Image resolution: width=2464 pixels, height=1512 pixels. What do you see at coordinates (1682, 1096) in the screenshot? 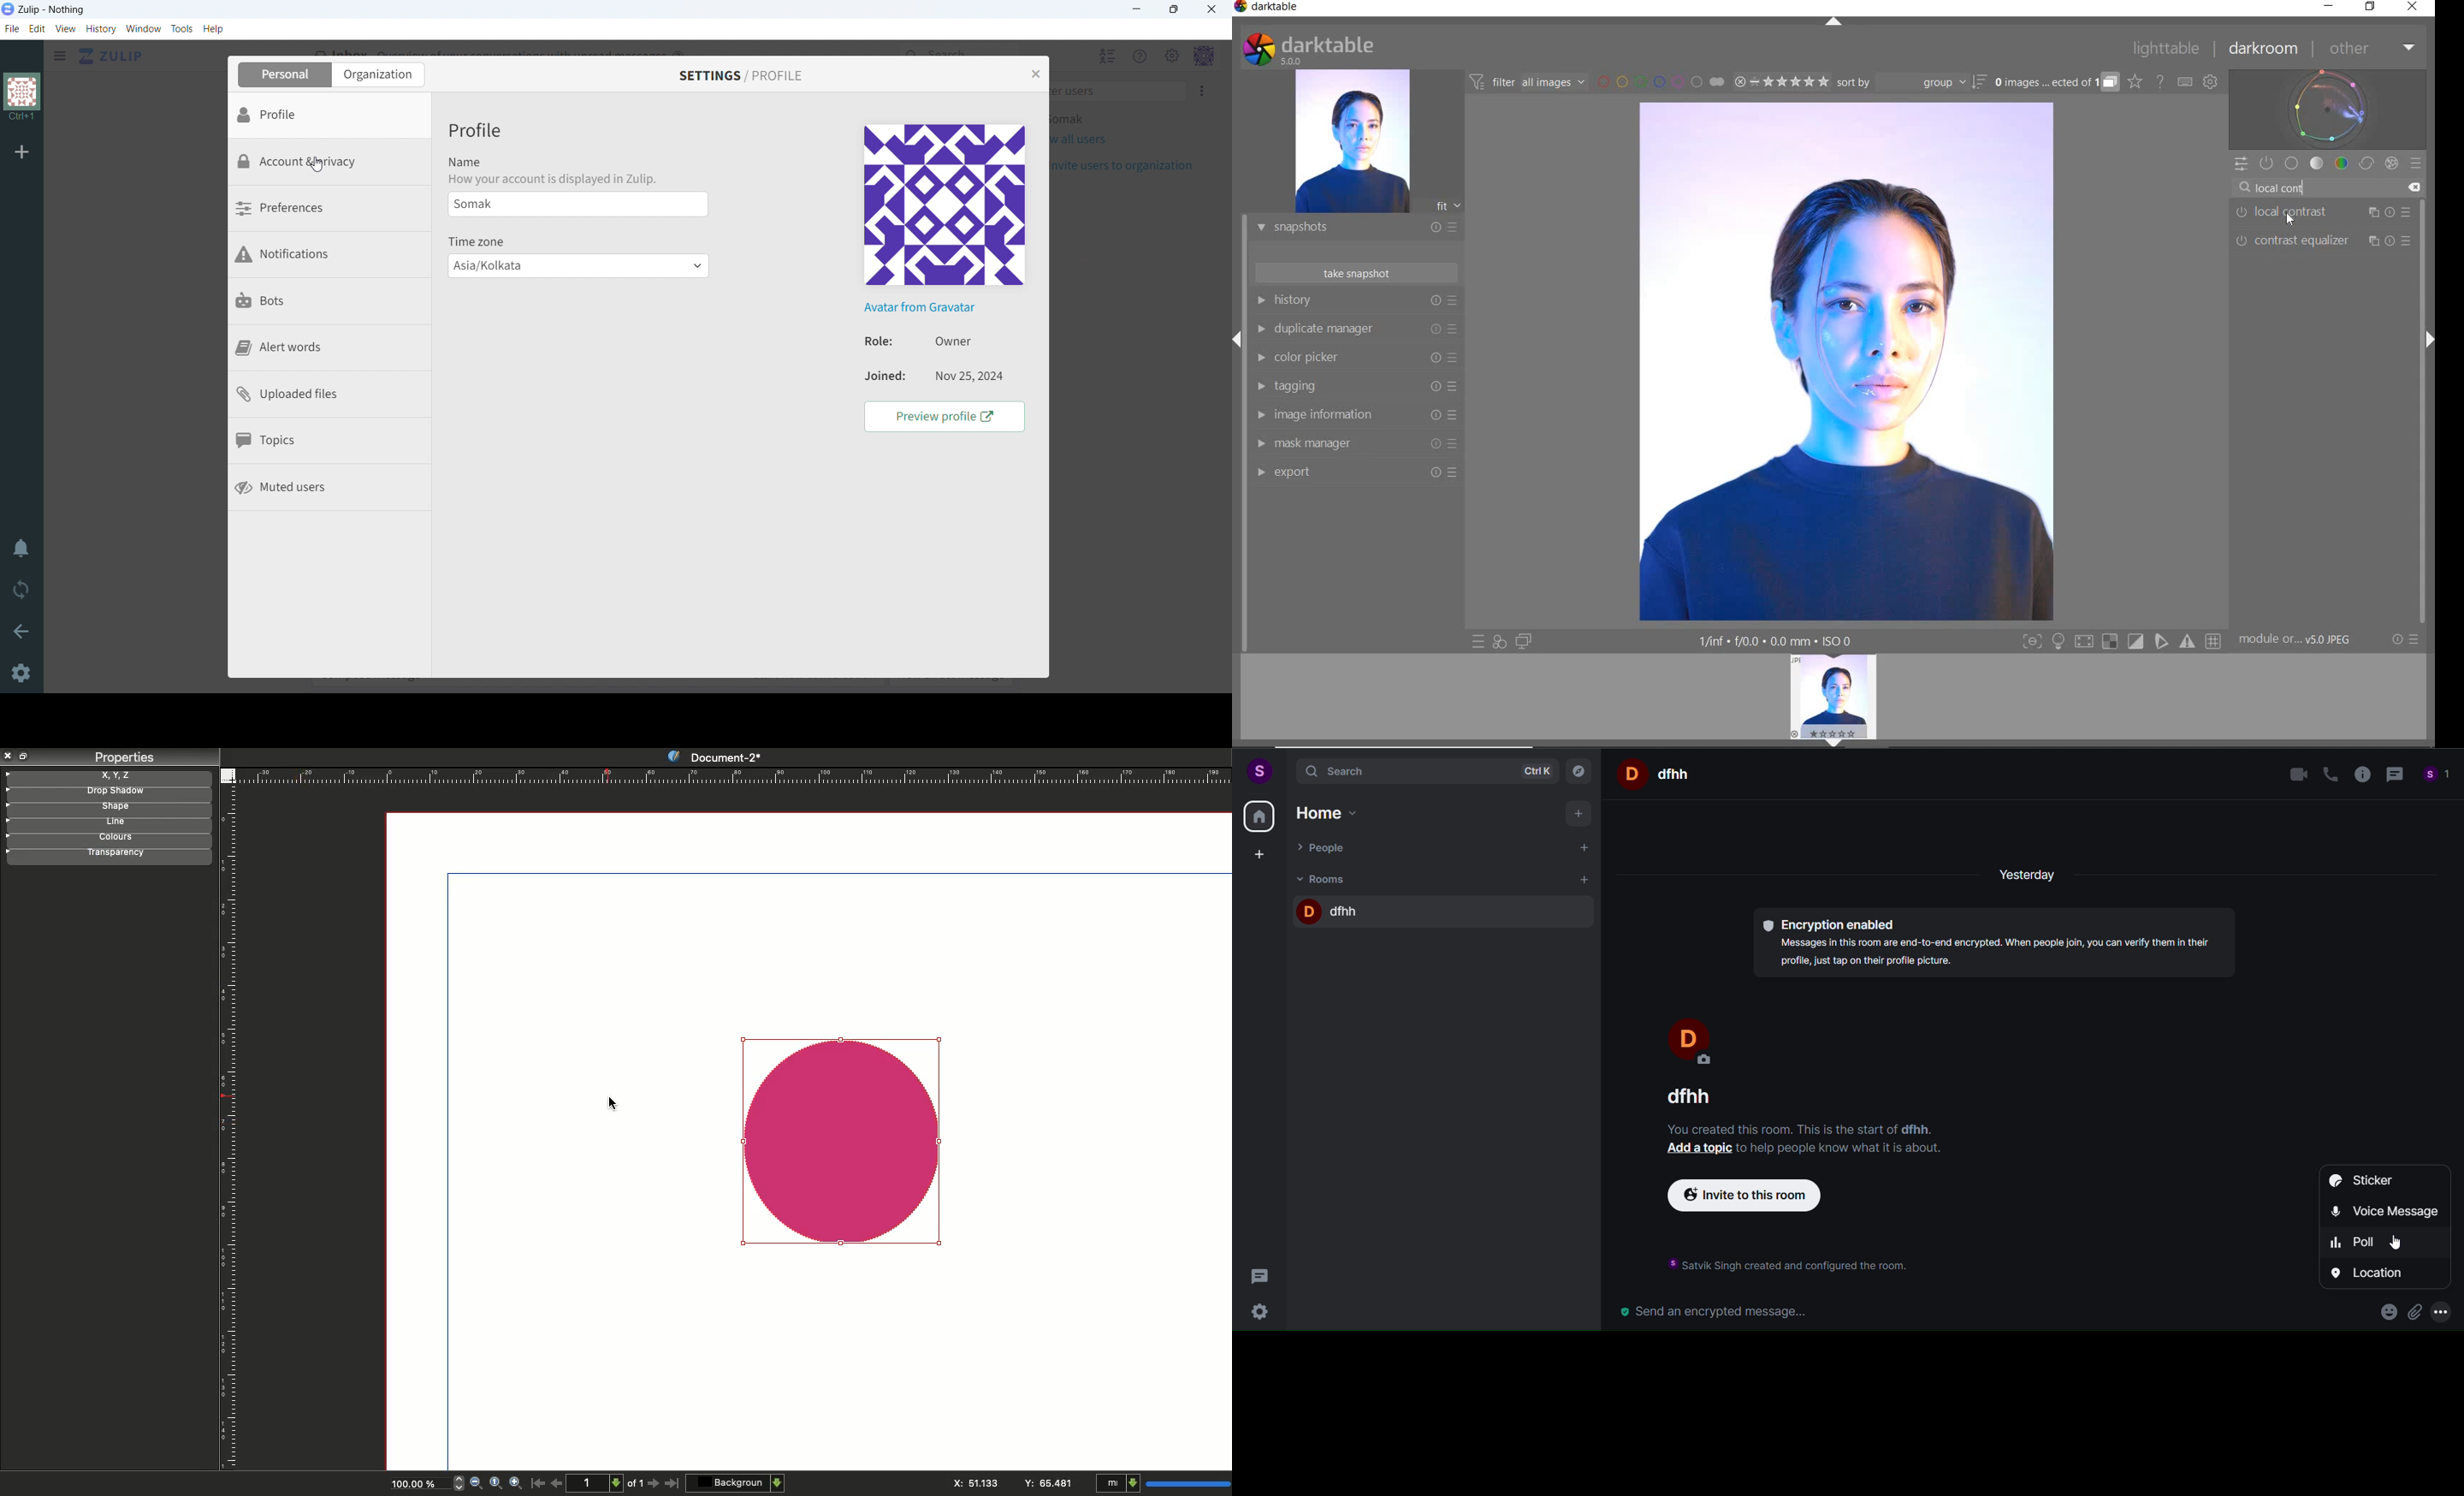
I see `room name` at bounding box center [1682, 1096].